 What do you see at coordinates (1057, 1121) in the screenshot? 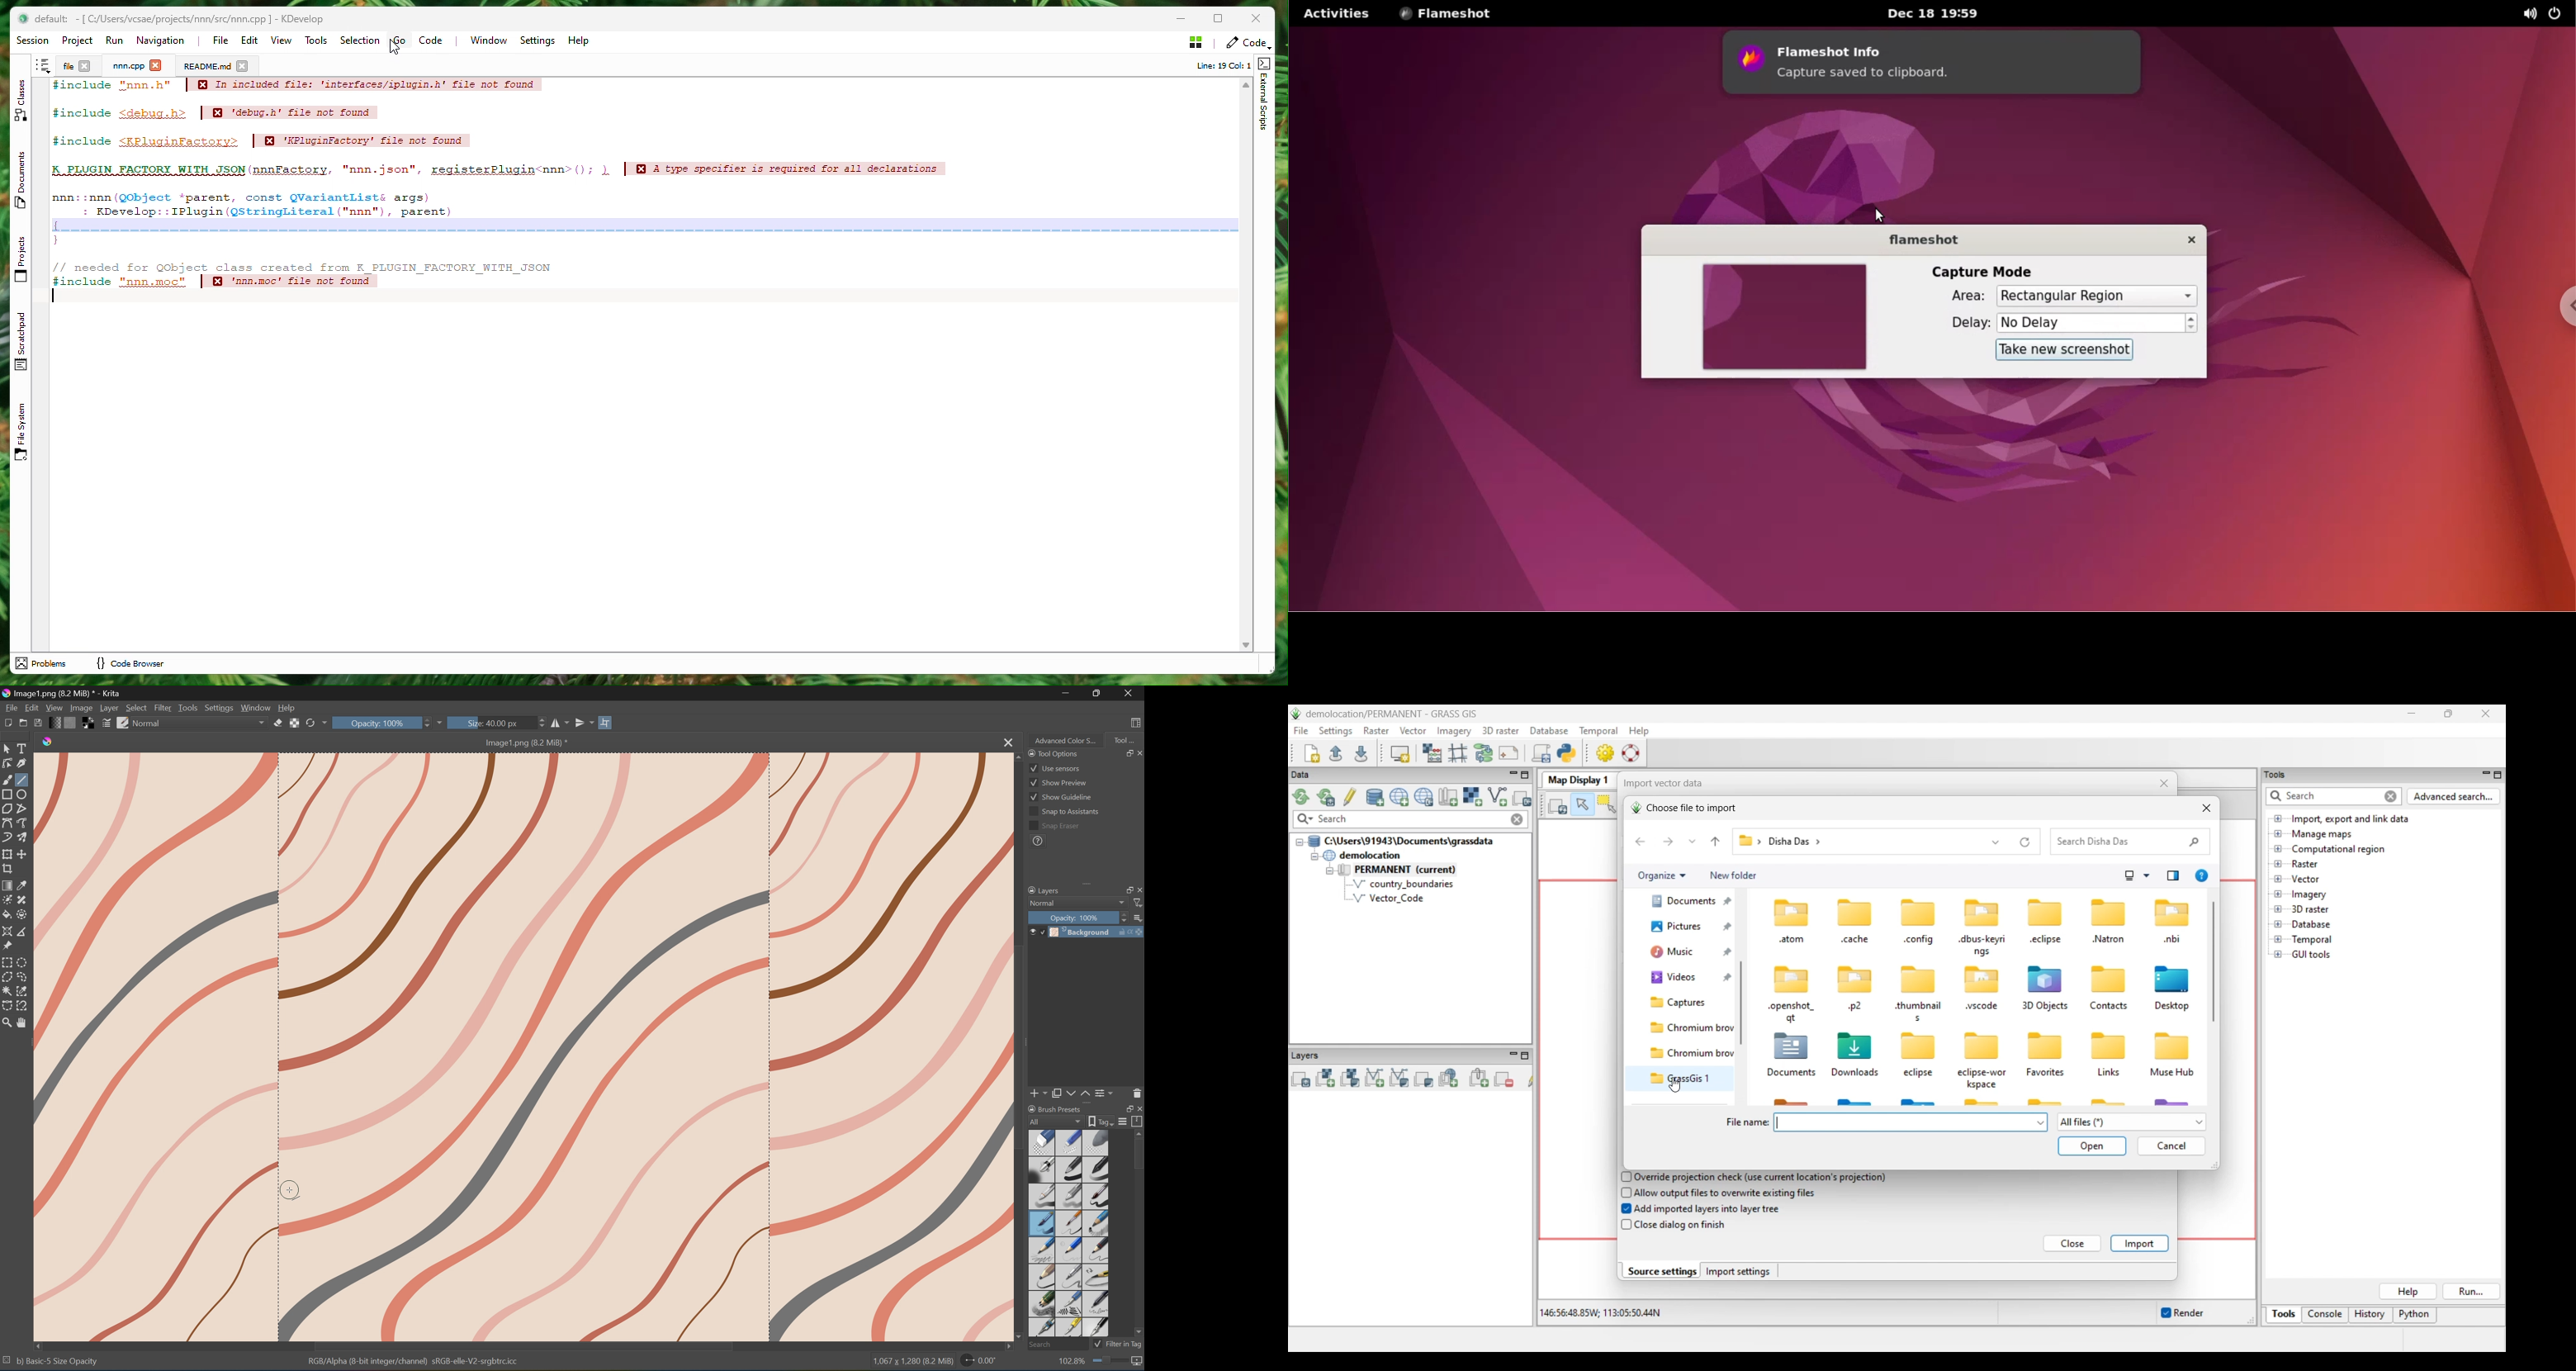
I see `All` at bounding box center [1057, 1121].